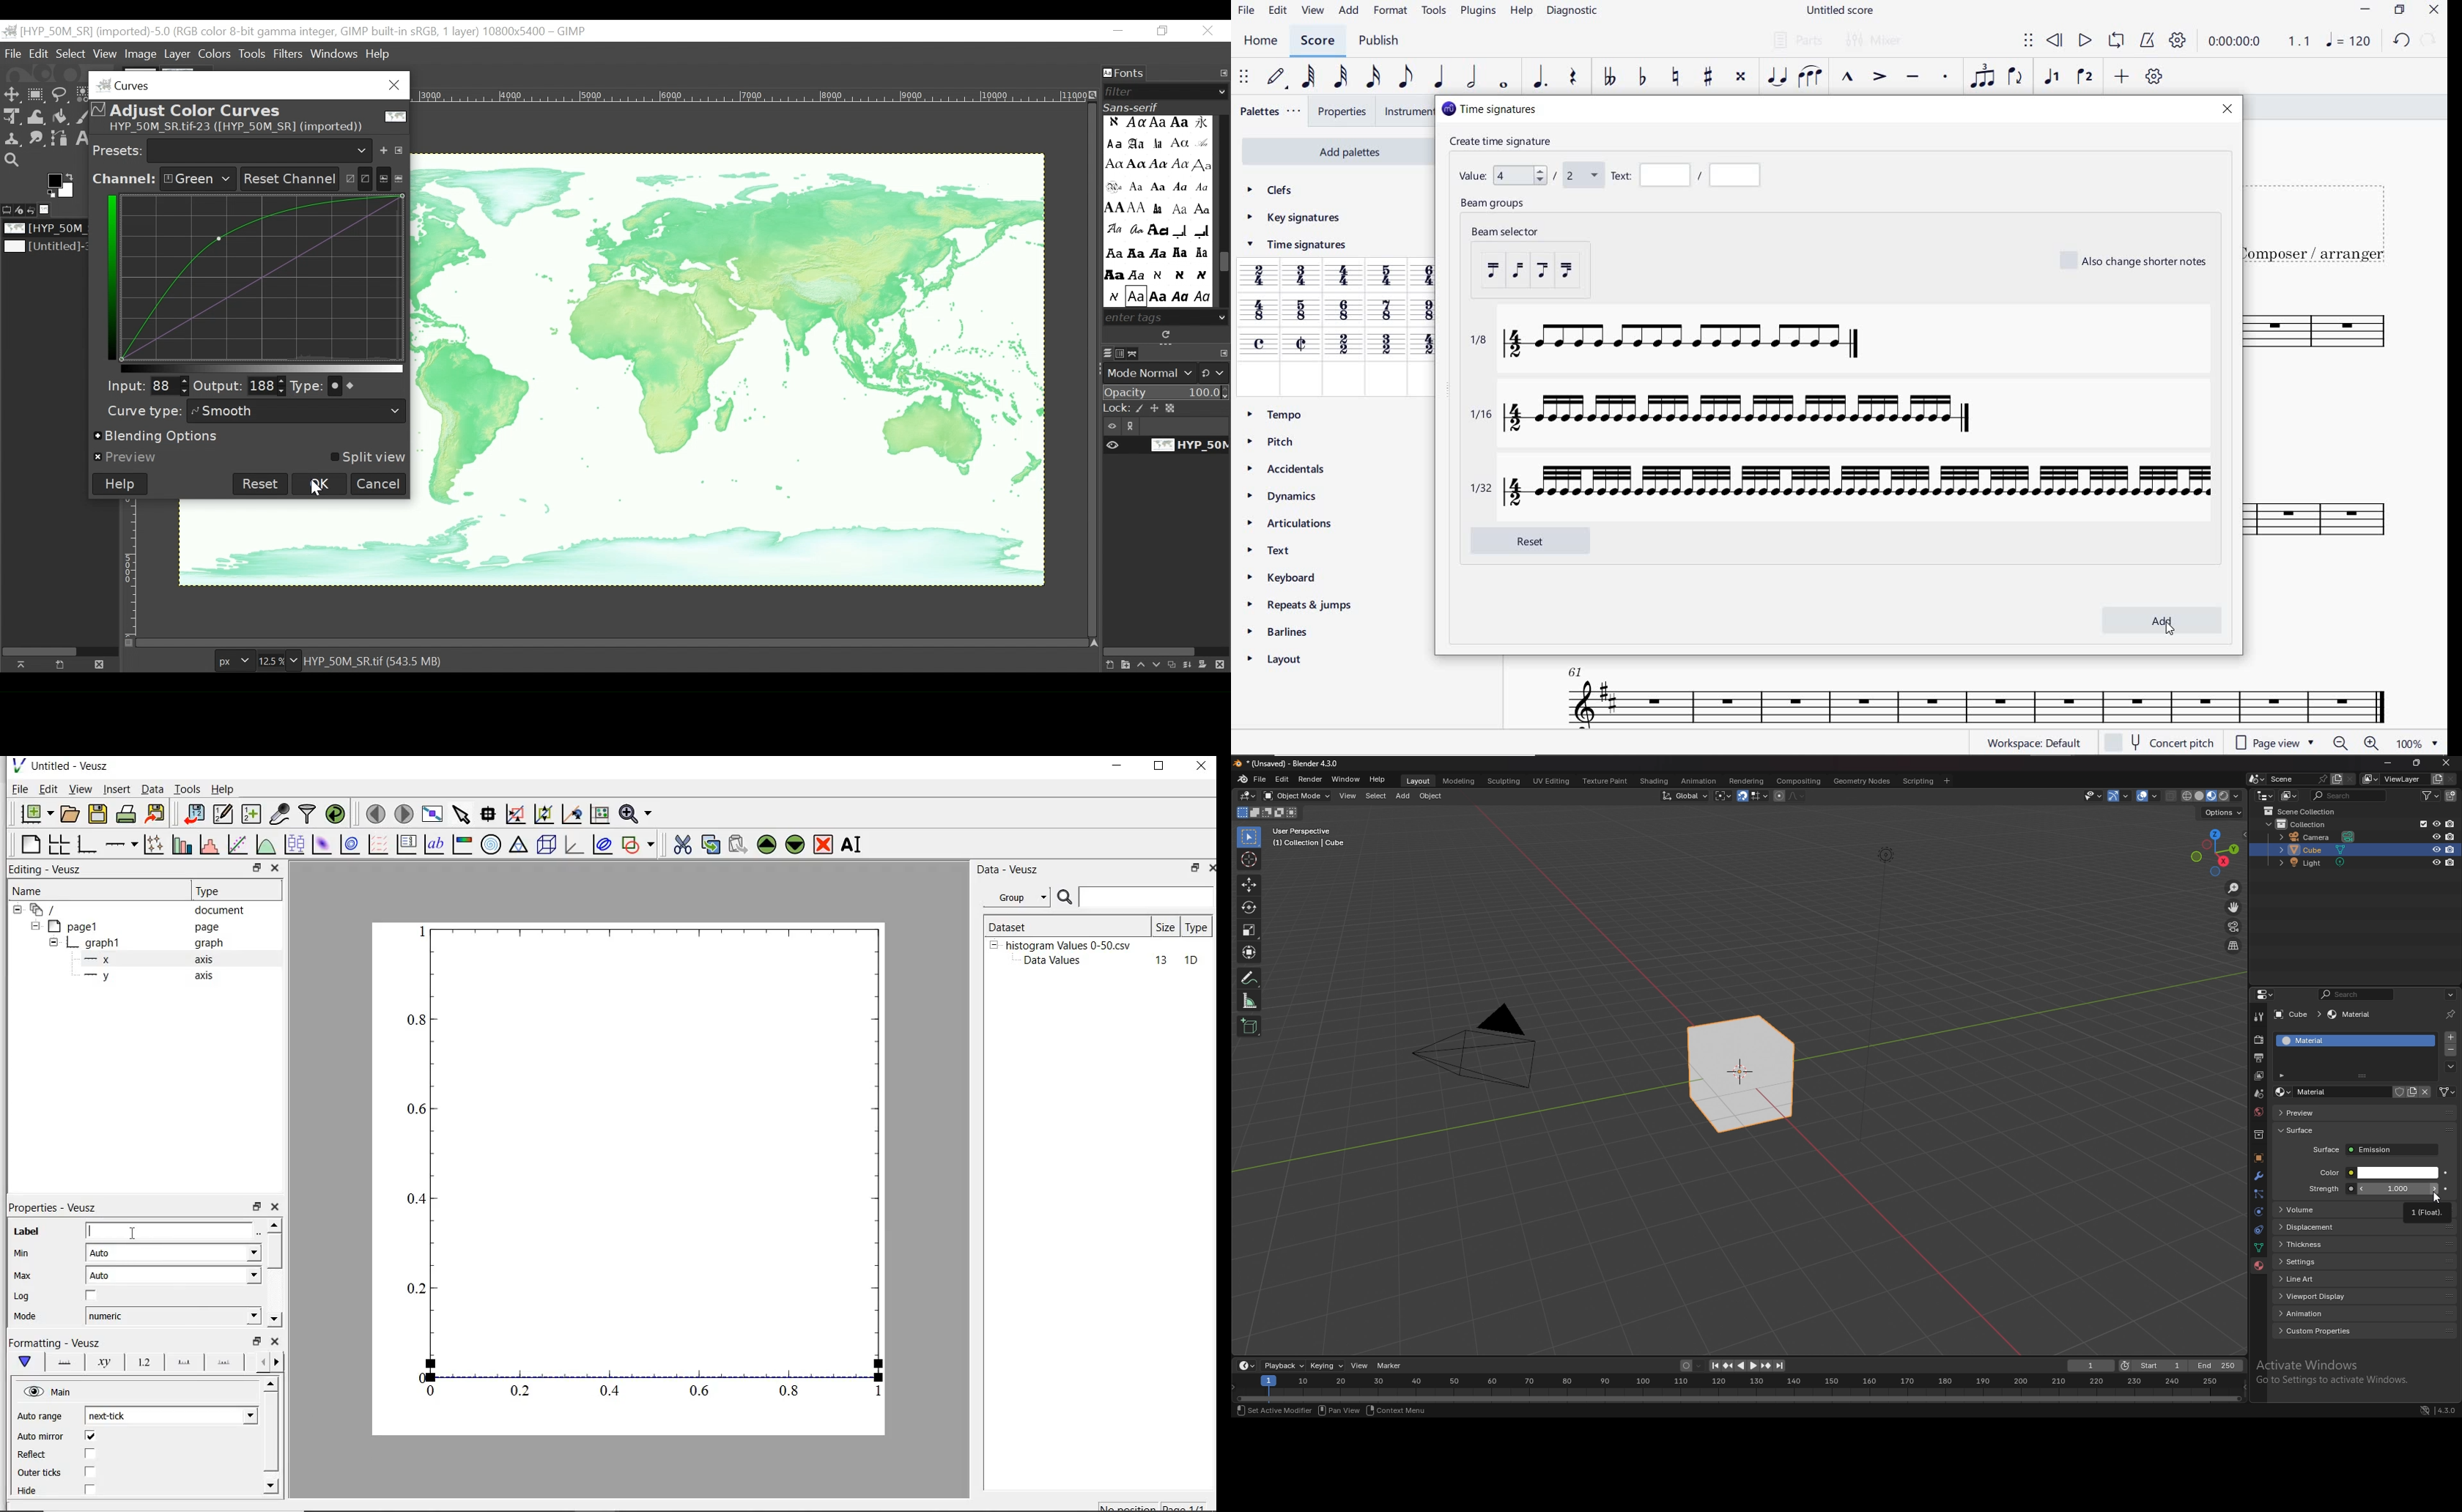  Describe the element at coordinates (1810, 77) in the screenshot. I see `SLUR` at that location.